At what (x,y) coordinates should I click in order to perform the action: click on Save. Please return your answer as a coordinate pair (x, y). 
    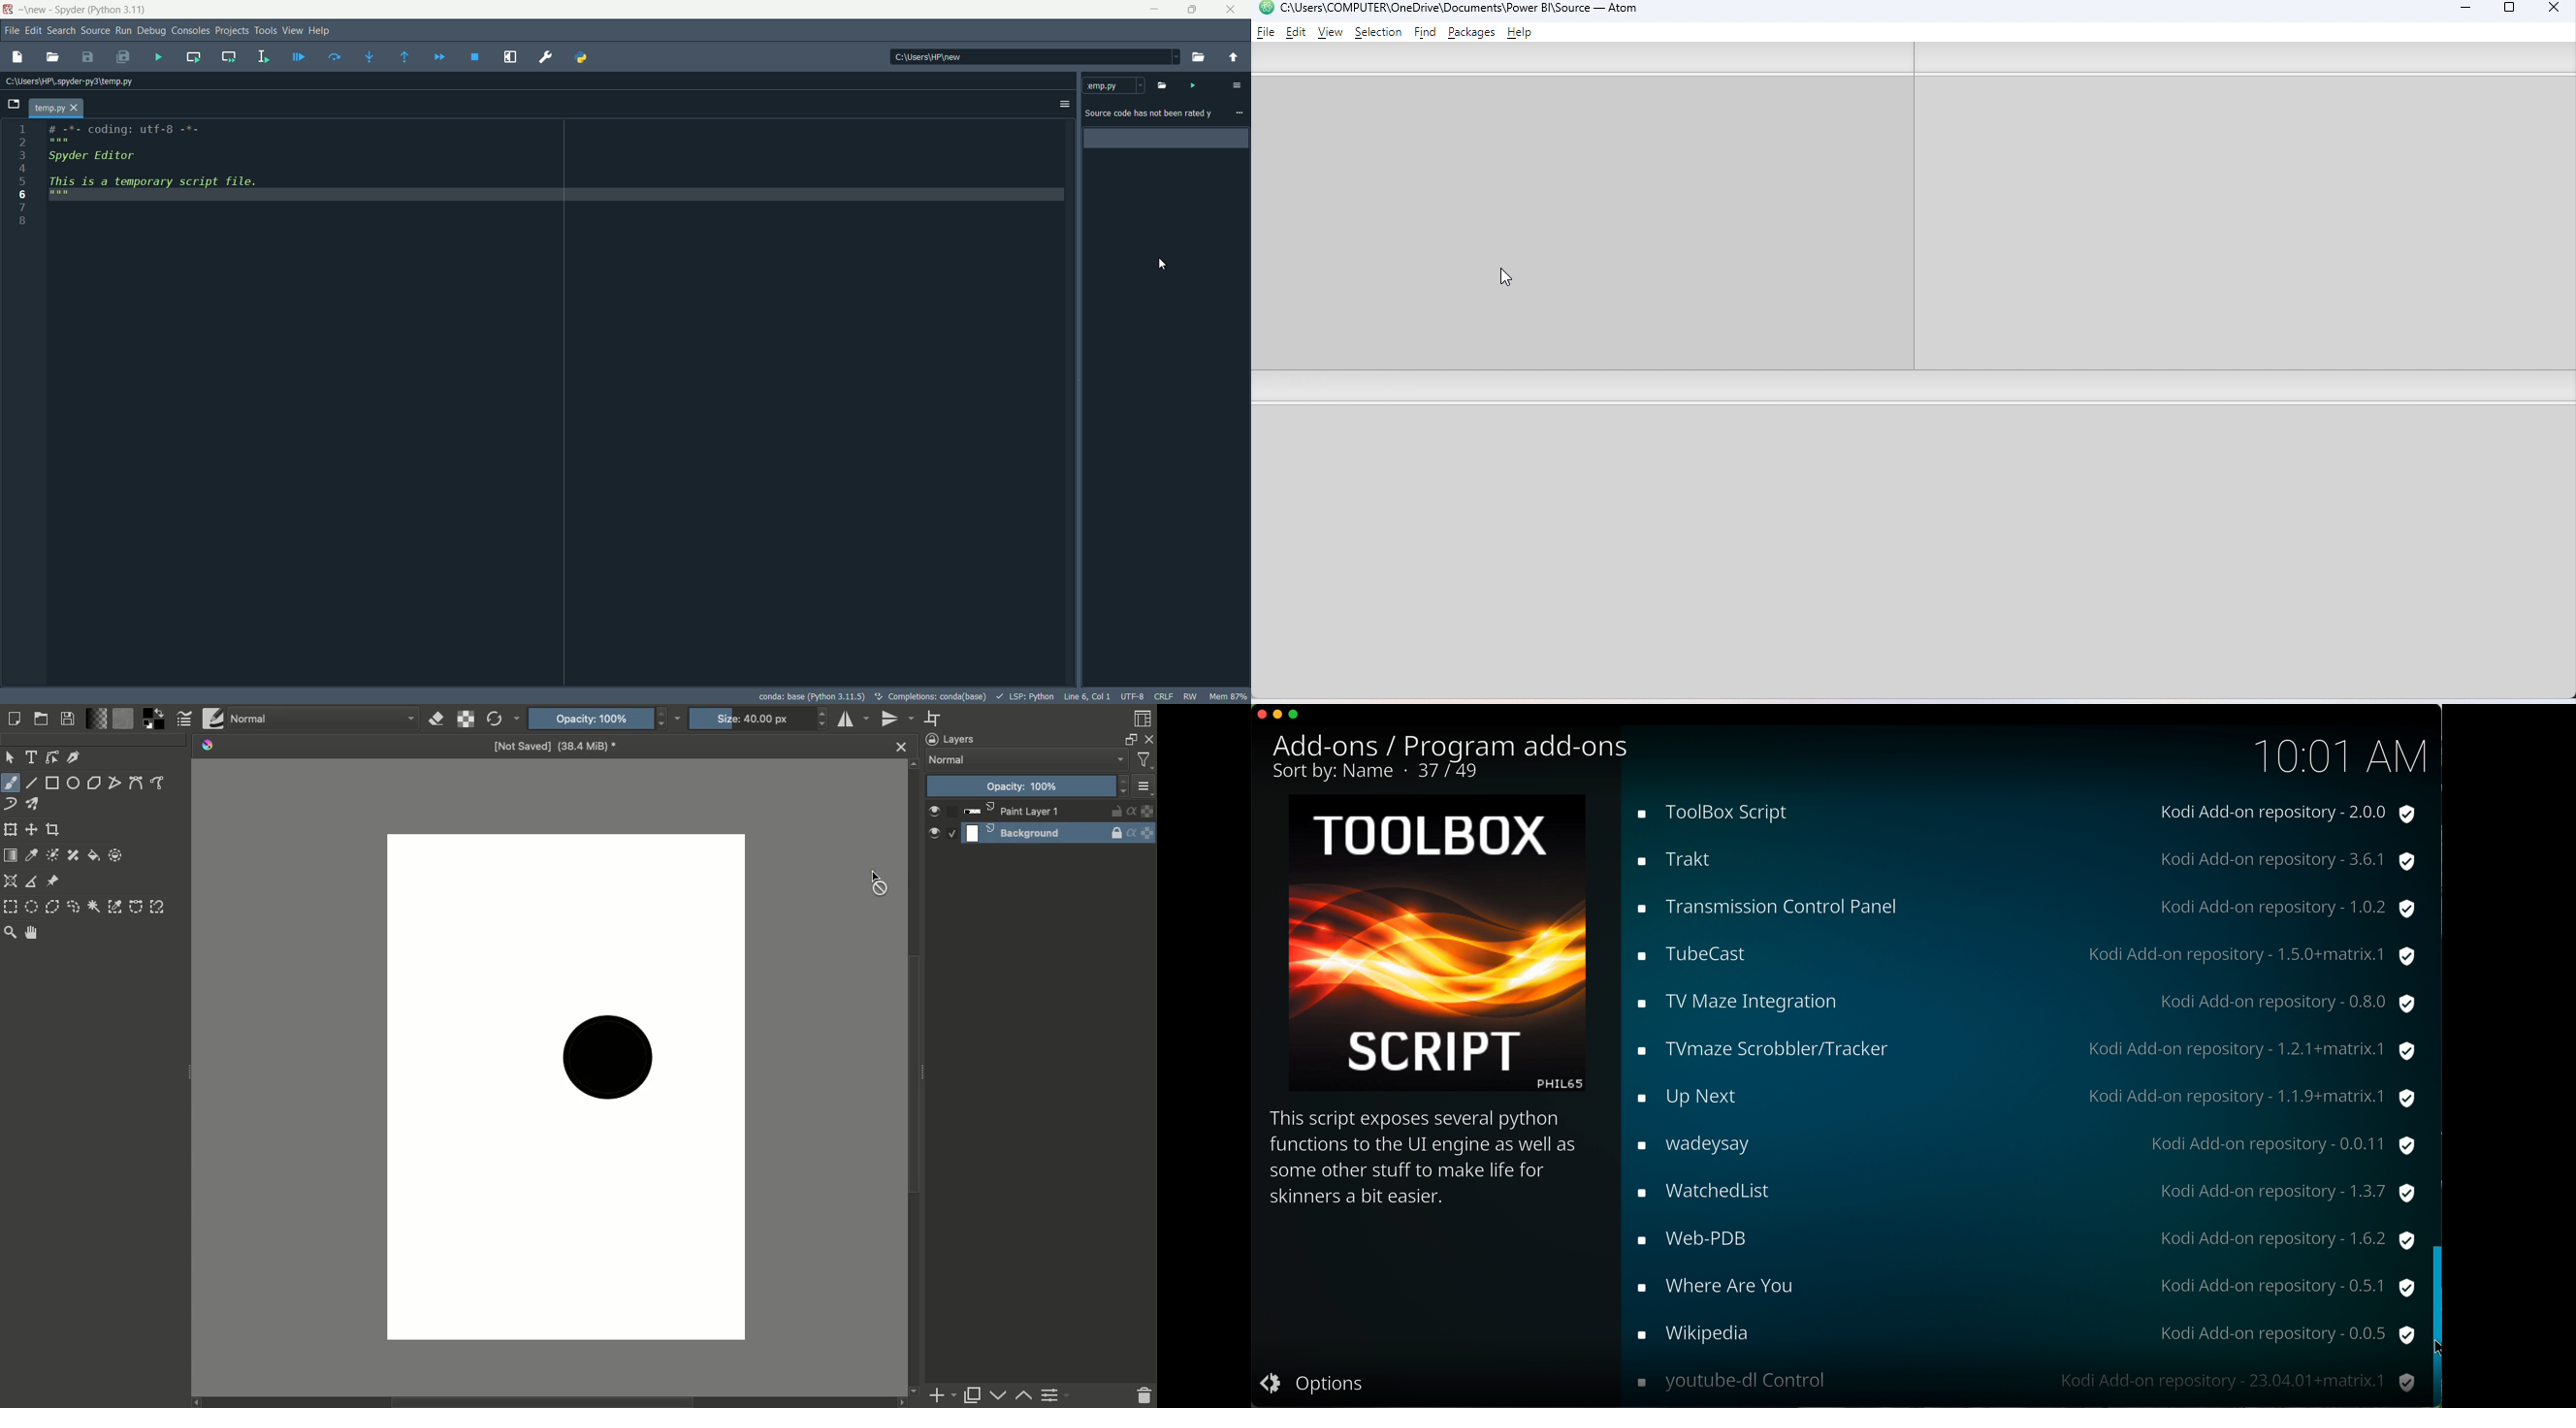
    Looking at the image, I should click on (67, 718).